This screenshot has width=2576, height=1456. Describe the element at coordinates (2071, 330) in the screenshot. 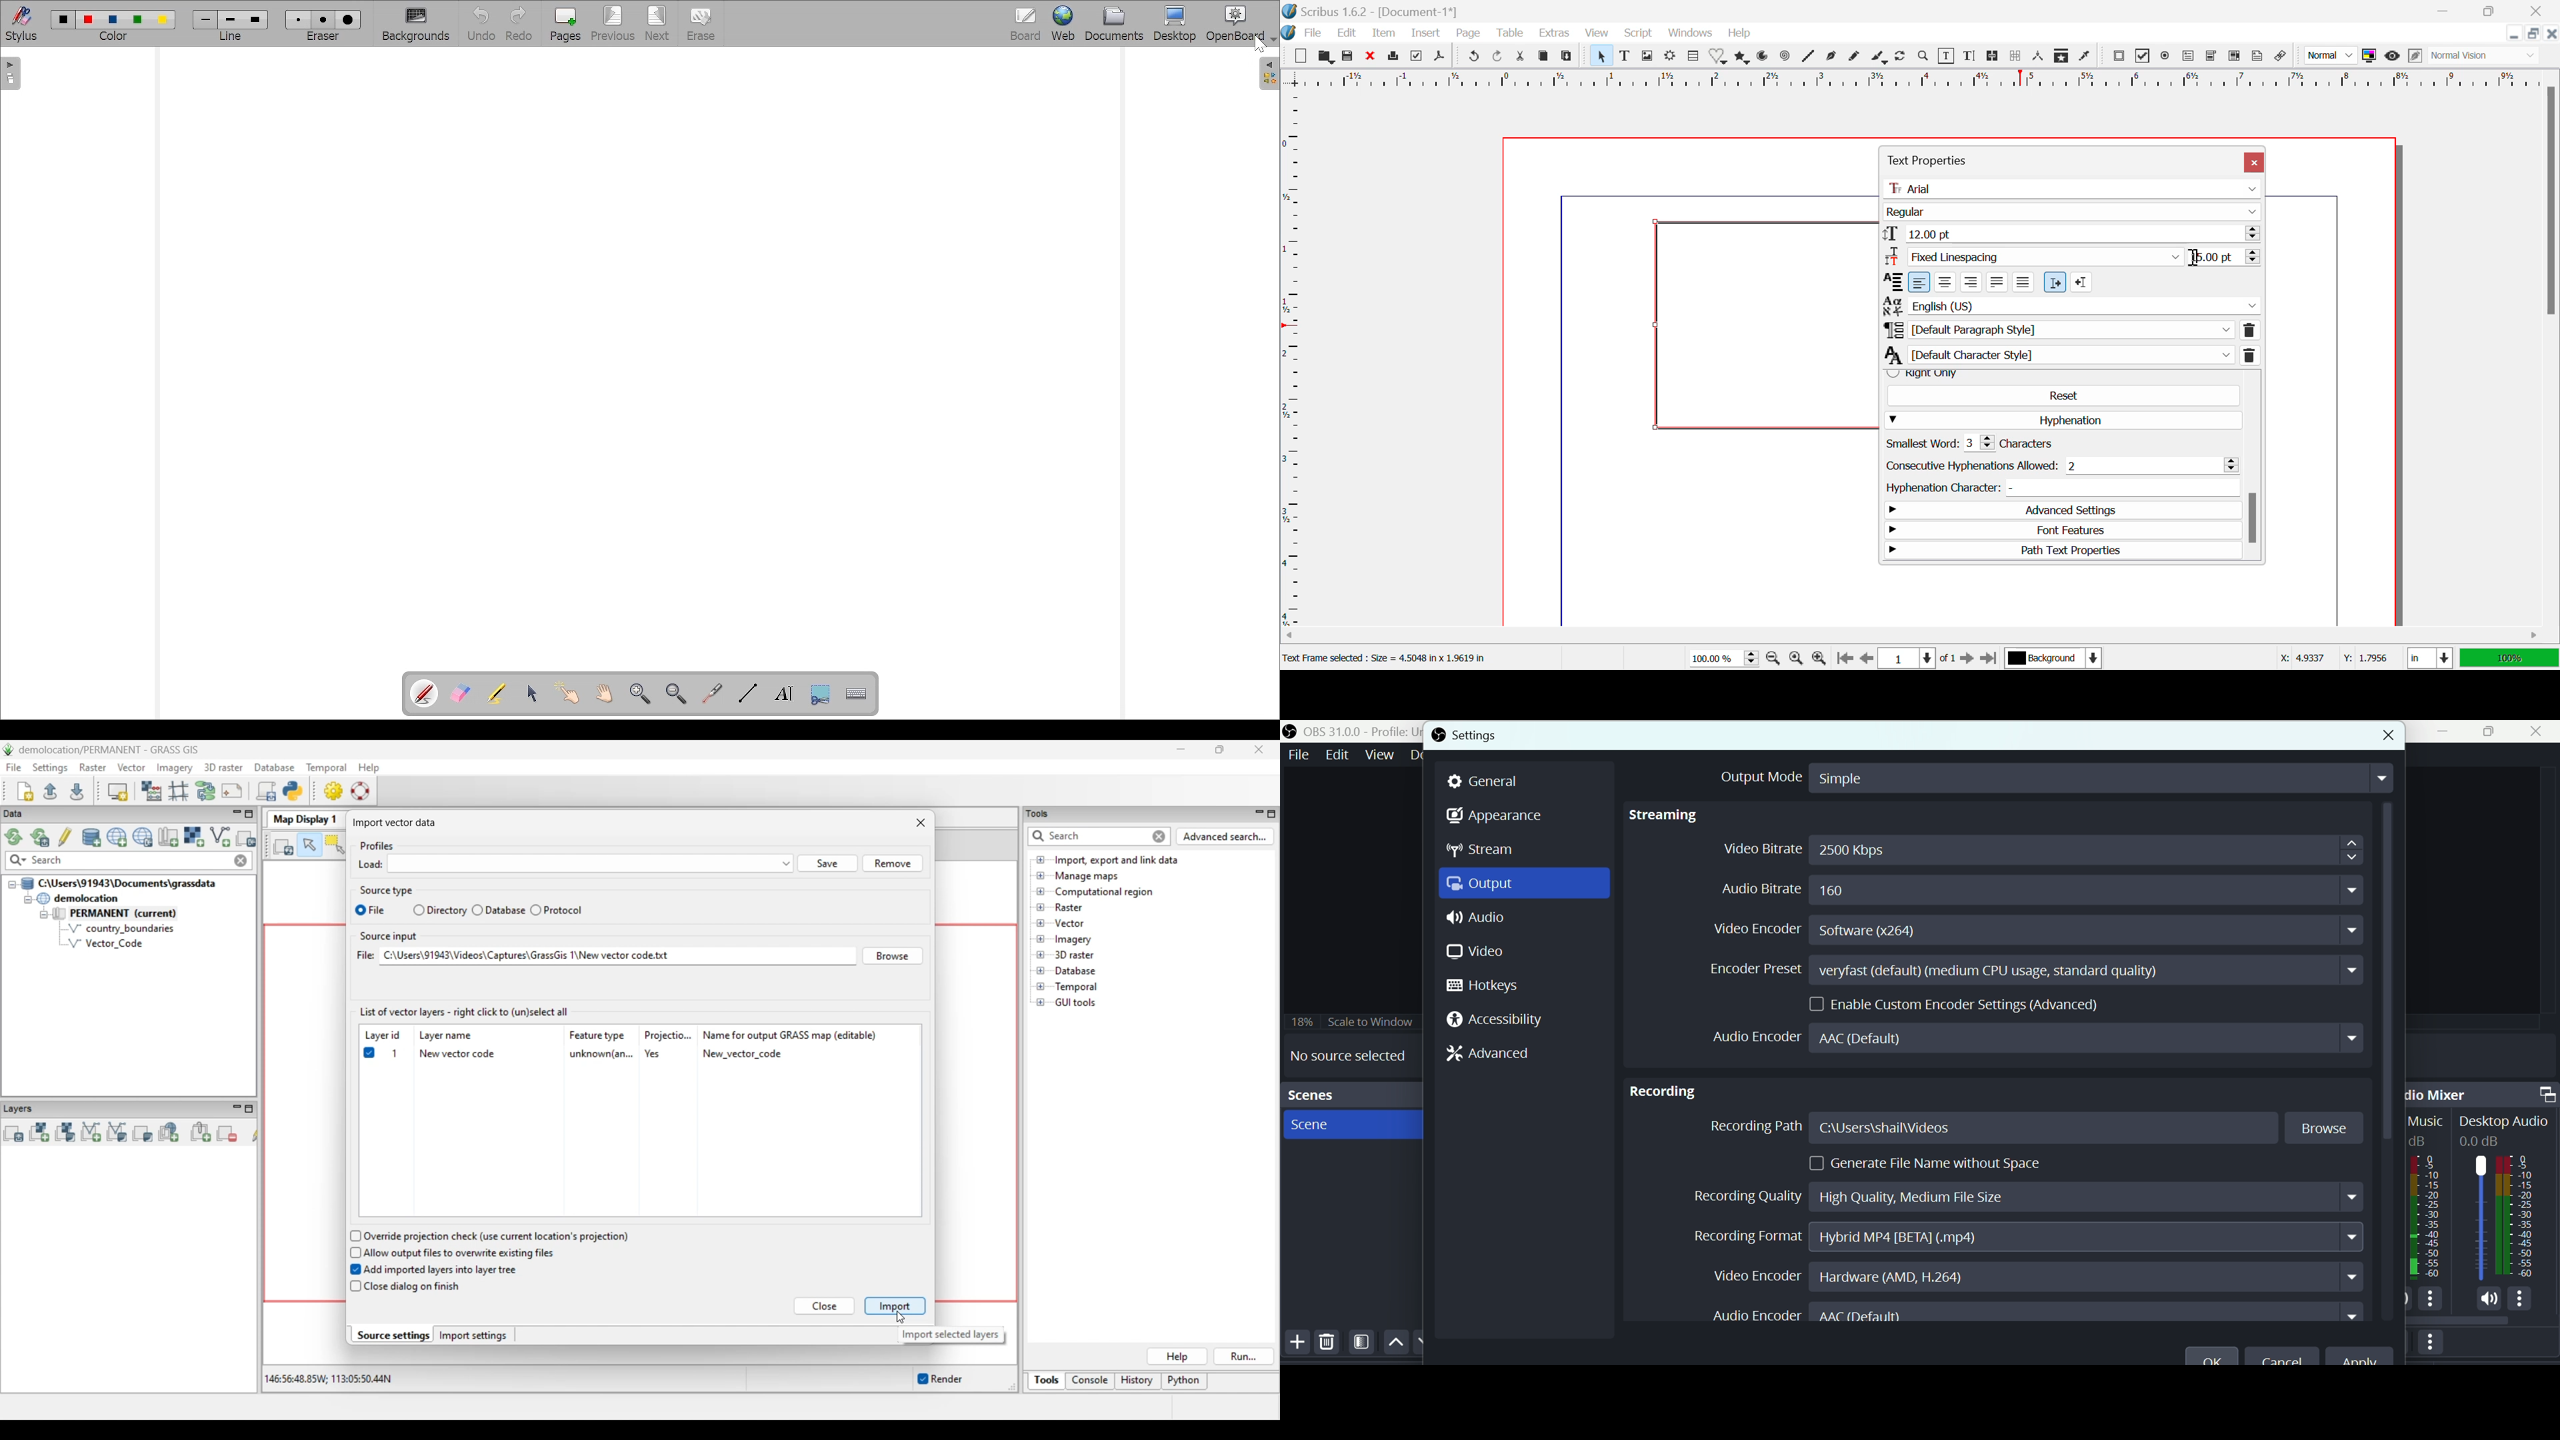

I see `Default Paragraph Style` at that location.